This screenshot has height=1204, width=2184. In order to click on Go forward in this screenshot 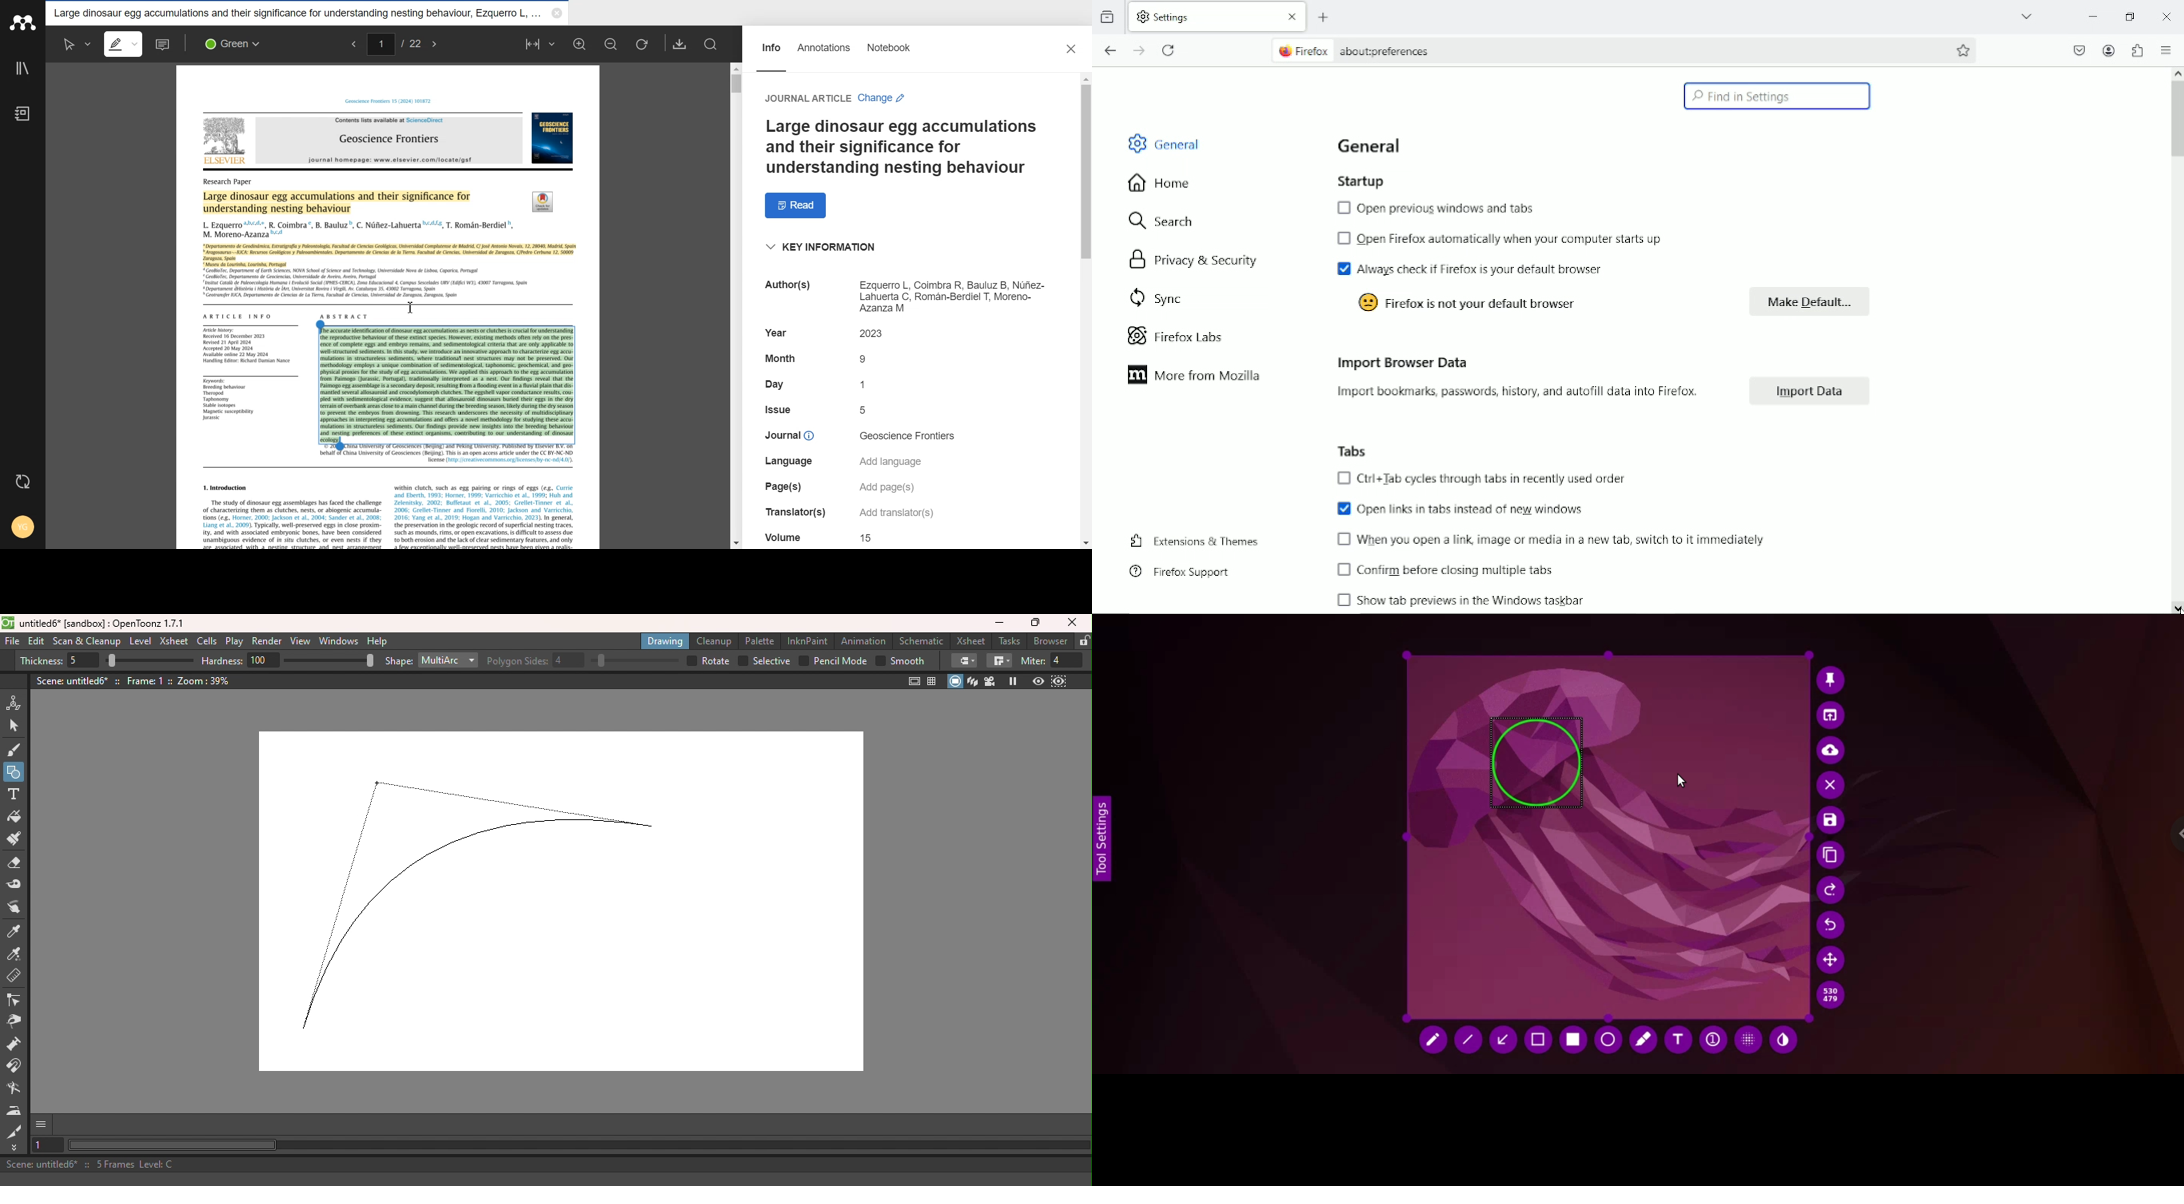, I will do `click(1140, 50)`.